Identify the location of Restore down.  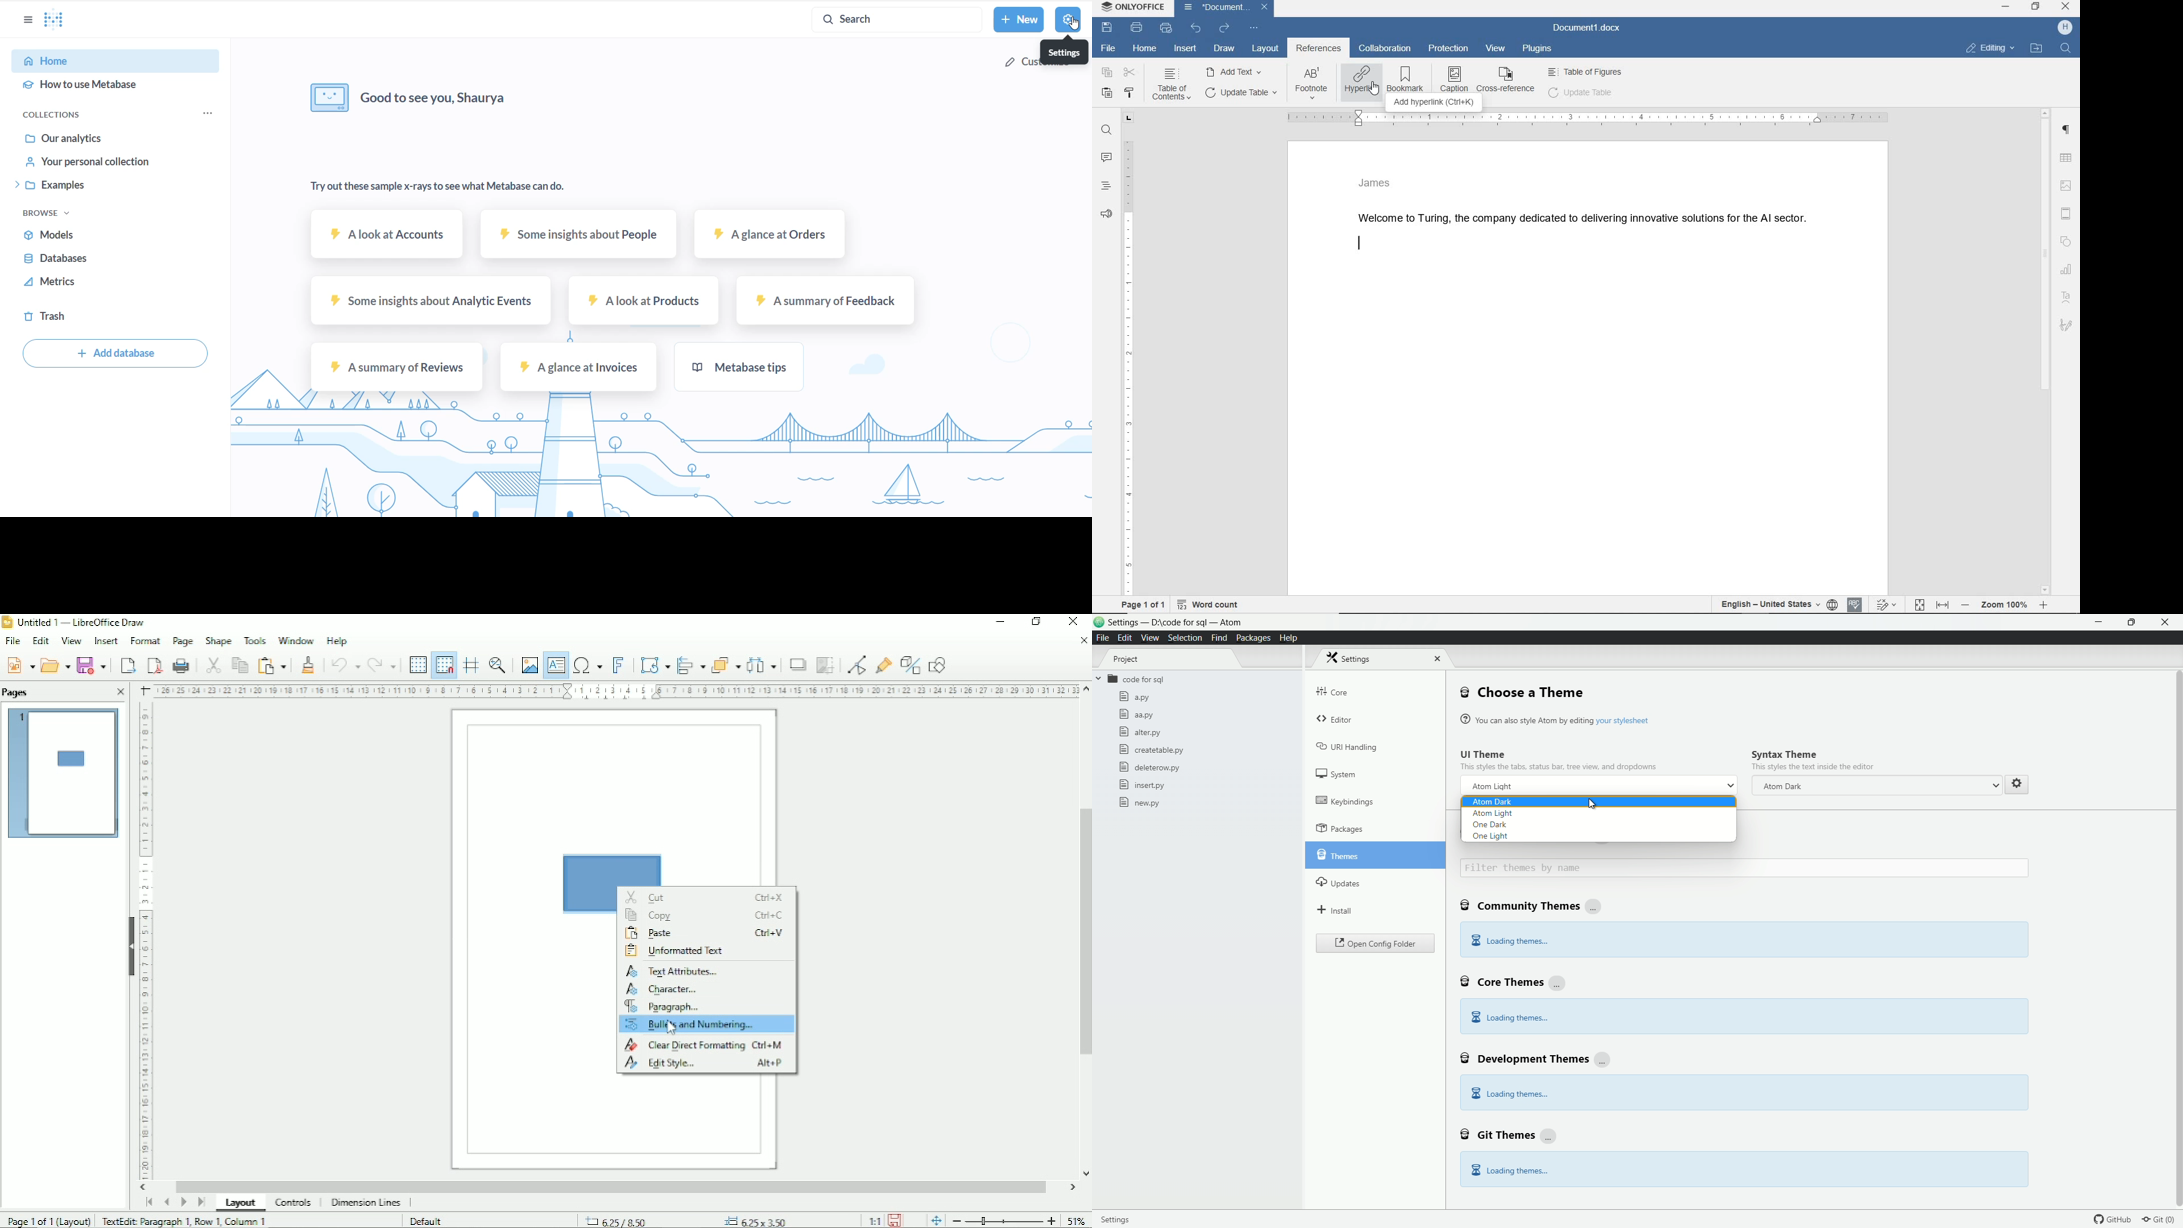
(1037, 622).